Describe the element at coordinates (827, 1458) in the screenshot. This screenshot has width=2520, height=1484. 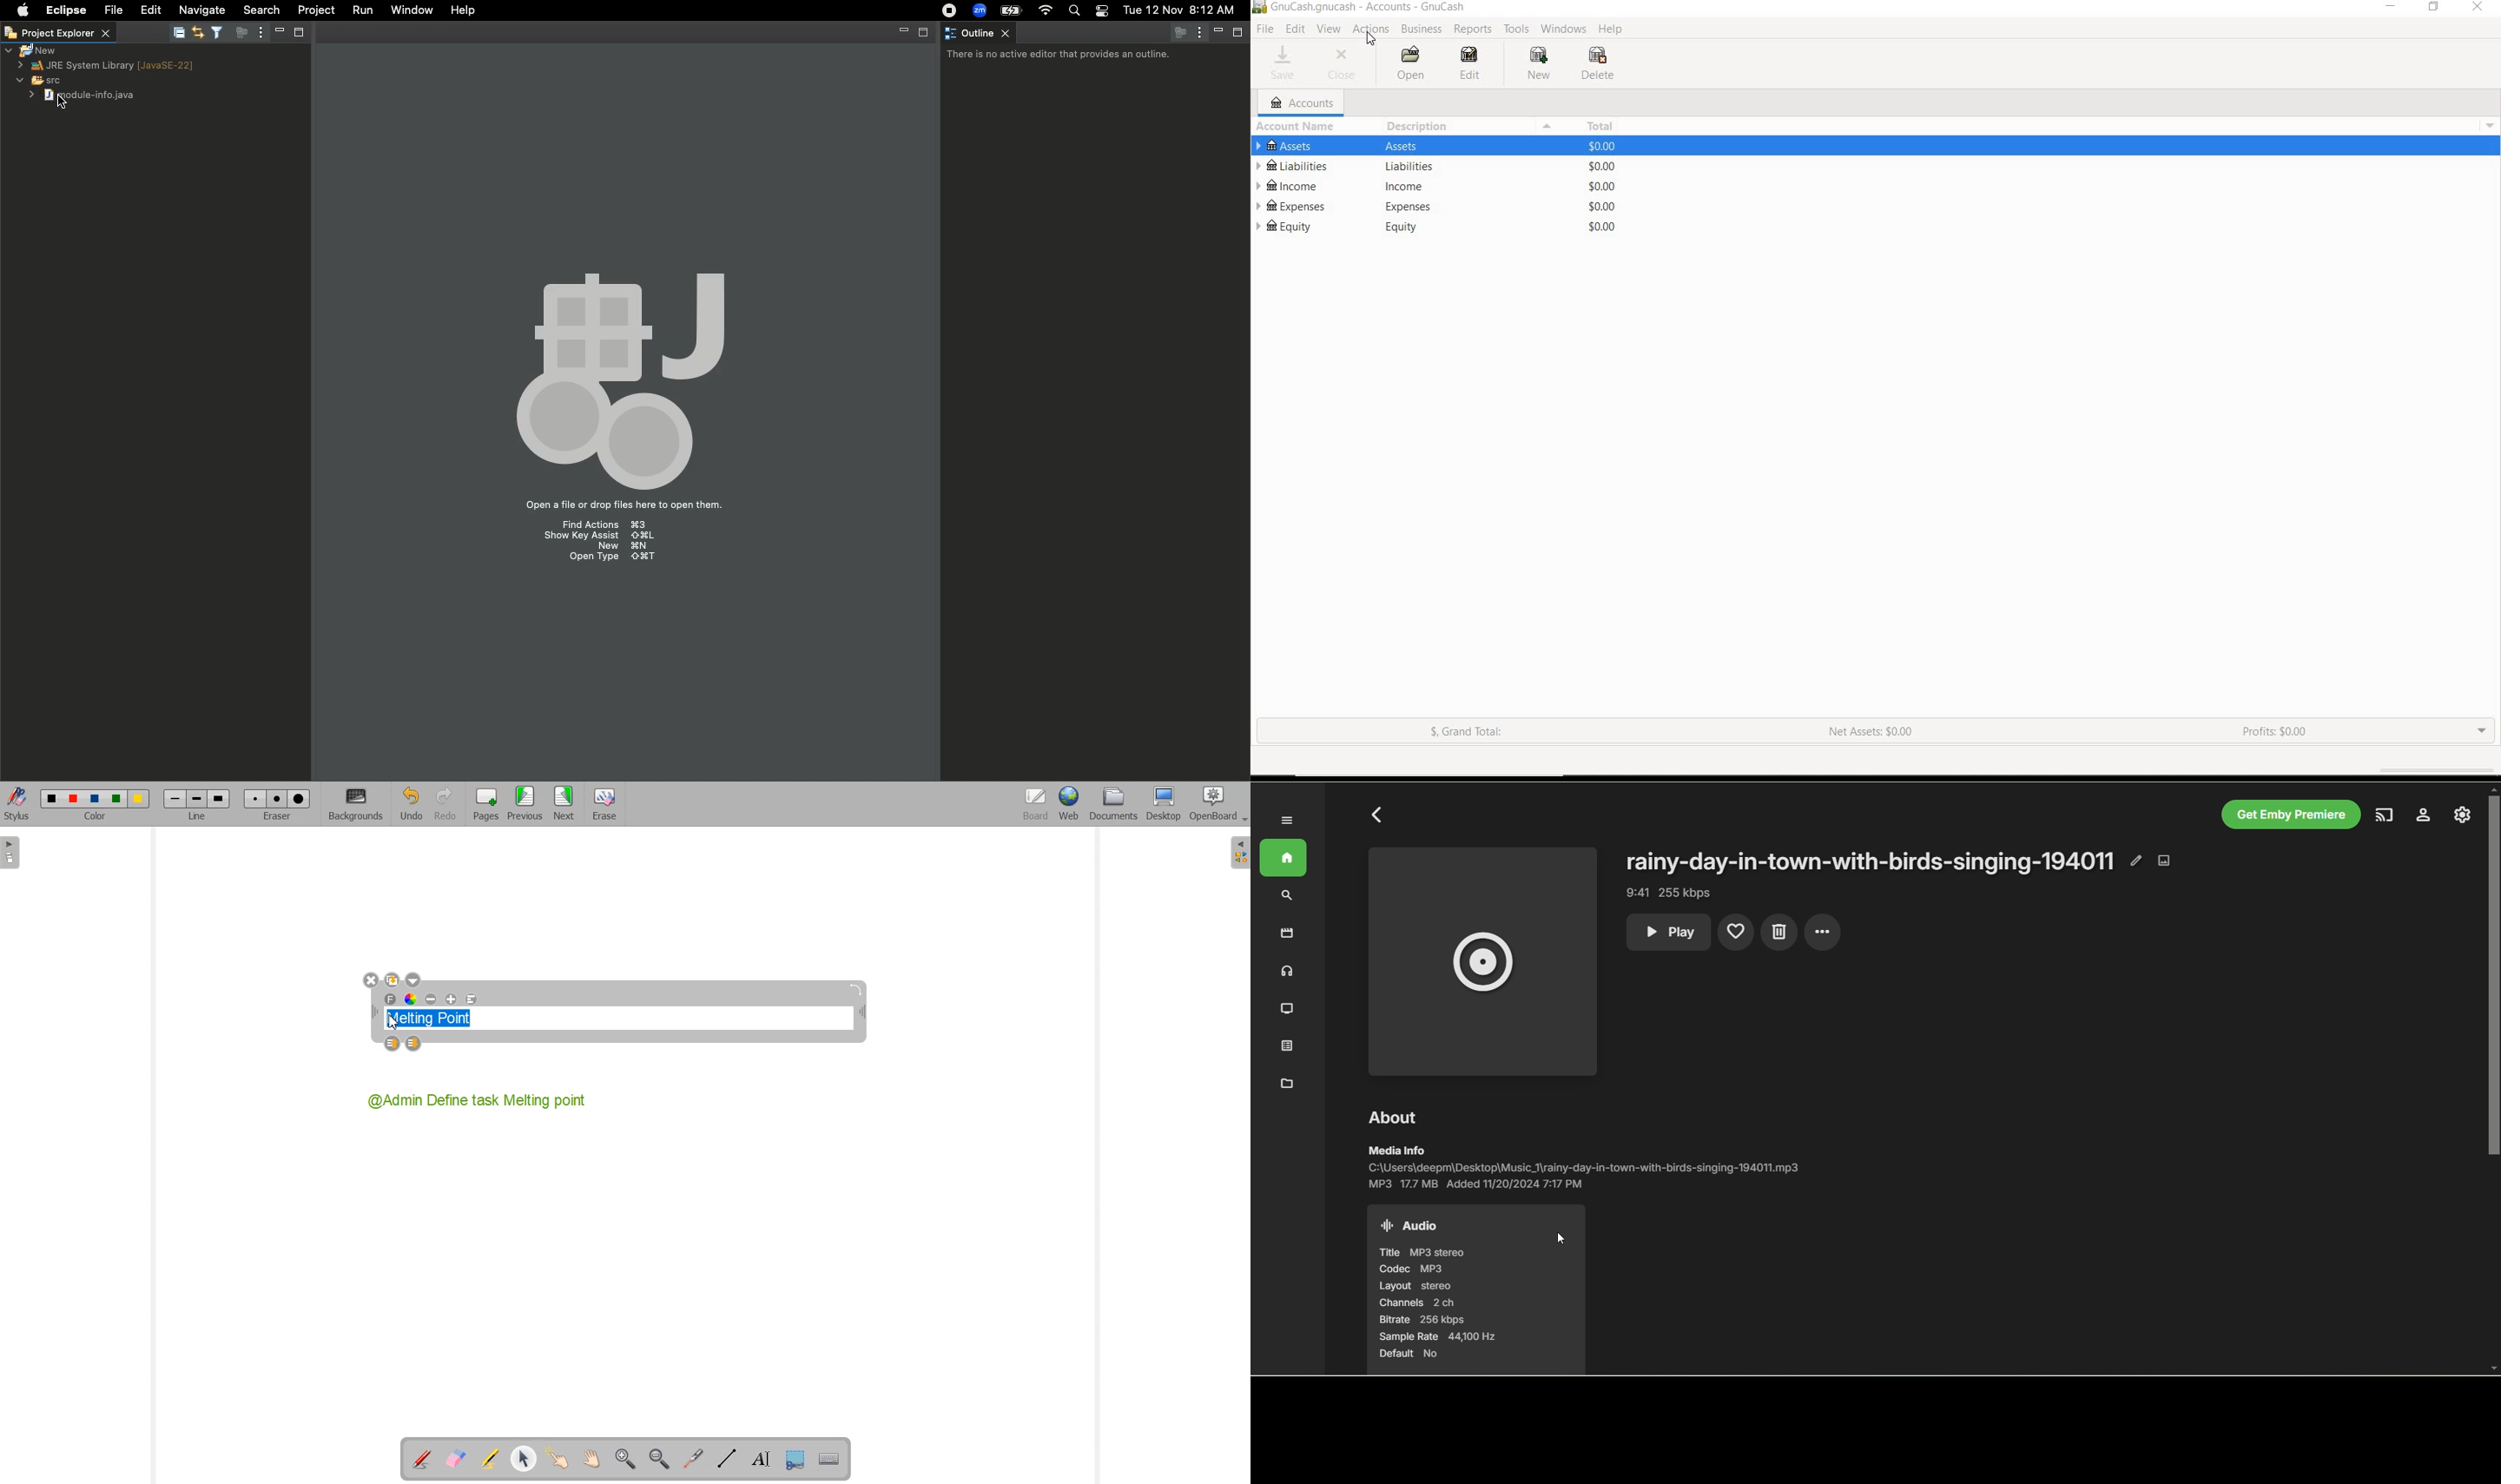
I see `Display virtual Keyboard` at that location.